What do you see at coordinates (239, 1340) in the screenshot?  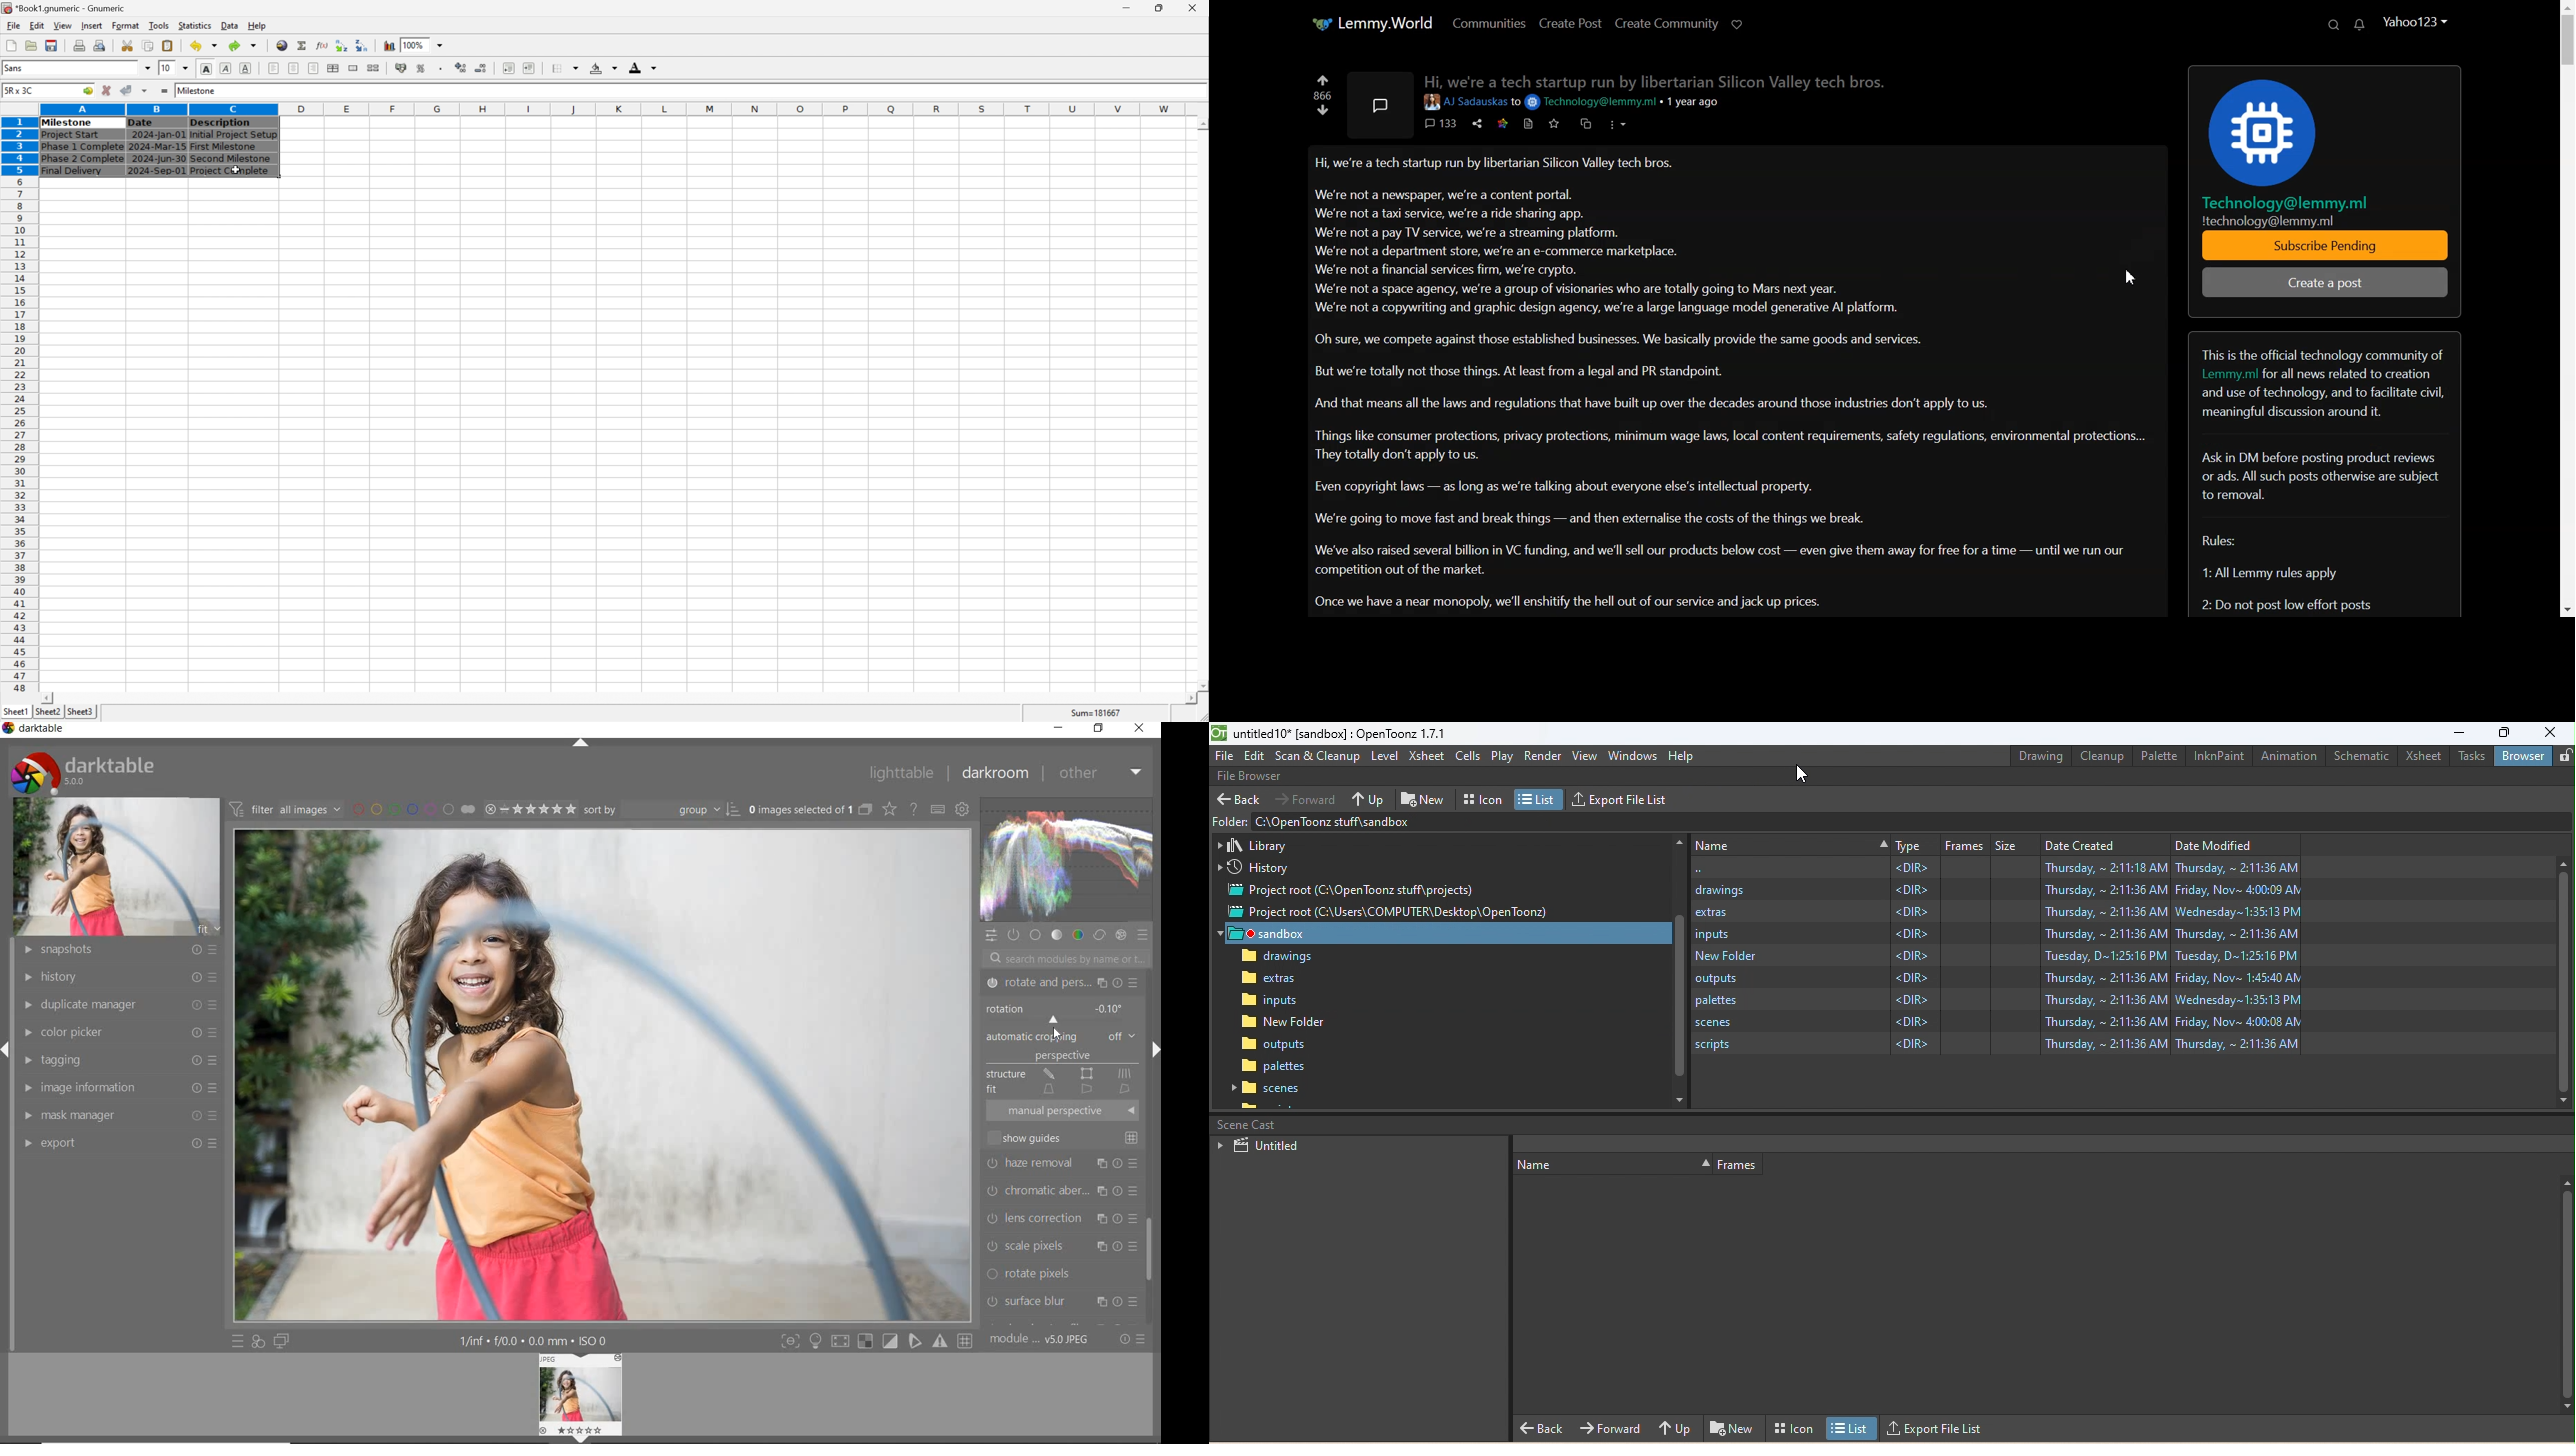 I see `quick access to preset` at bounding box center [239, 1340].